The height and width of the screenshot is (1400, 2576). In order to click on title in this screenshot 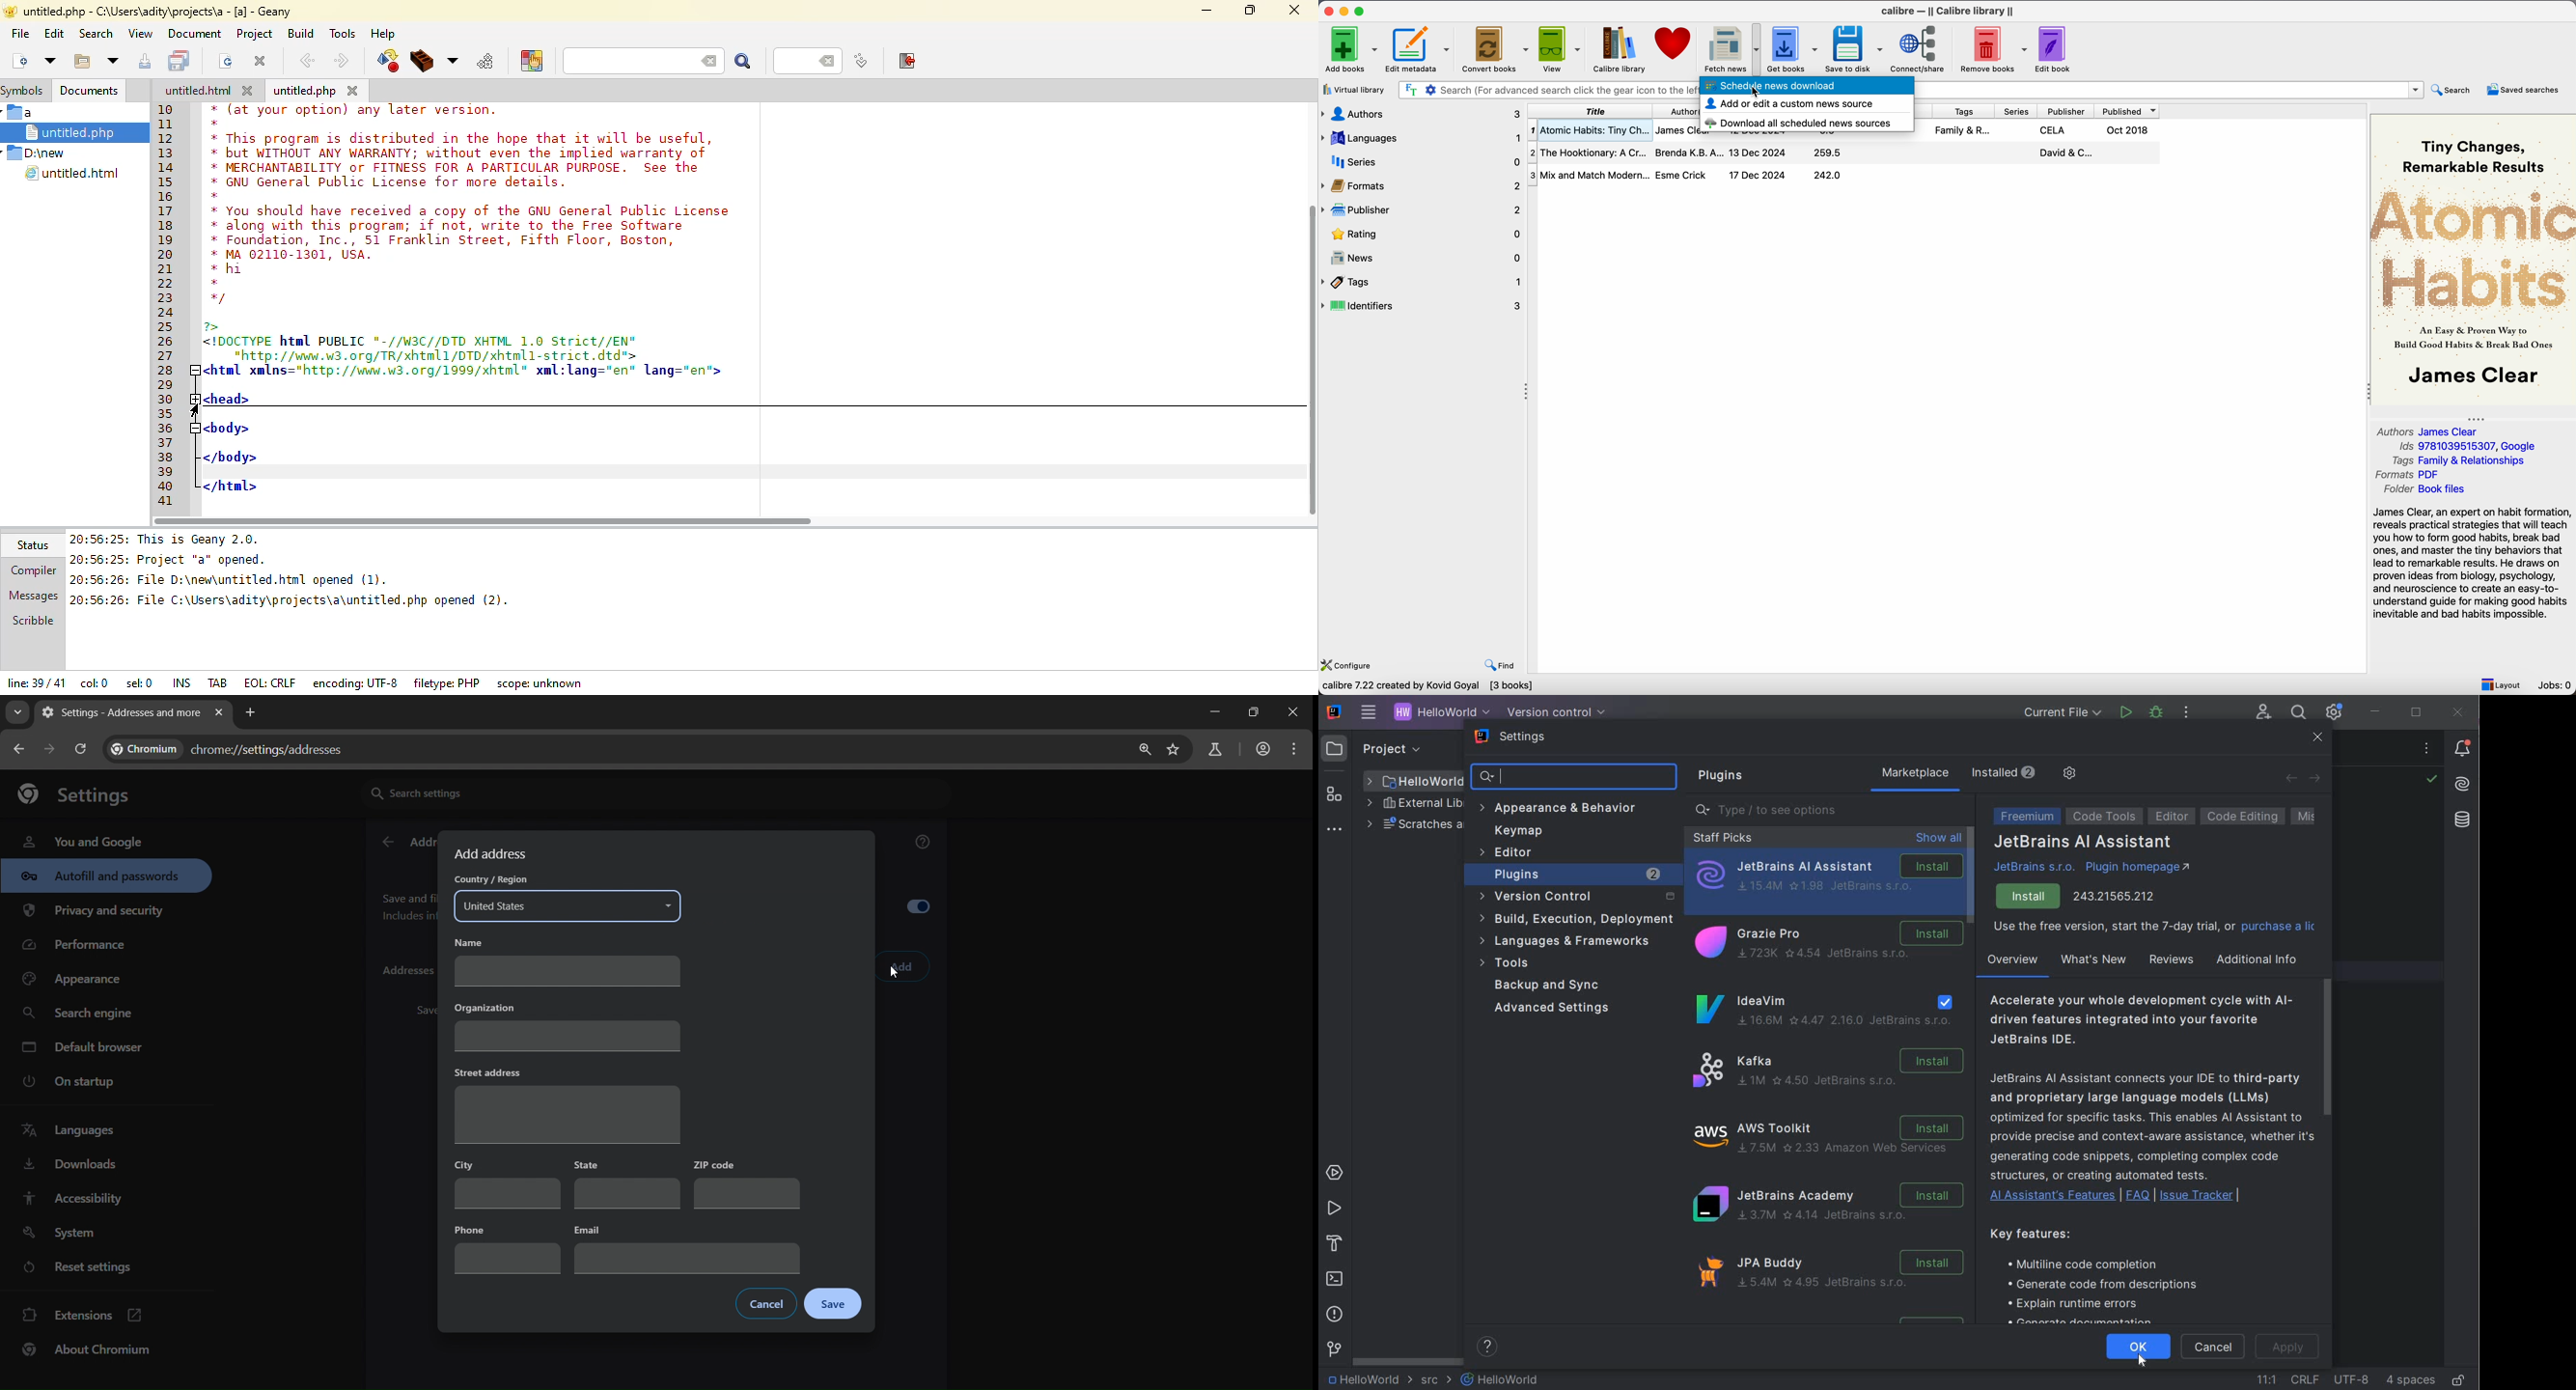, I will do `click(1591, 111)`.